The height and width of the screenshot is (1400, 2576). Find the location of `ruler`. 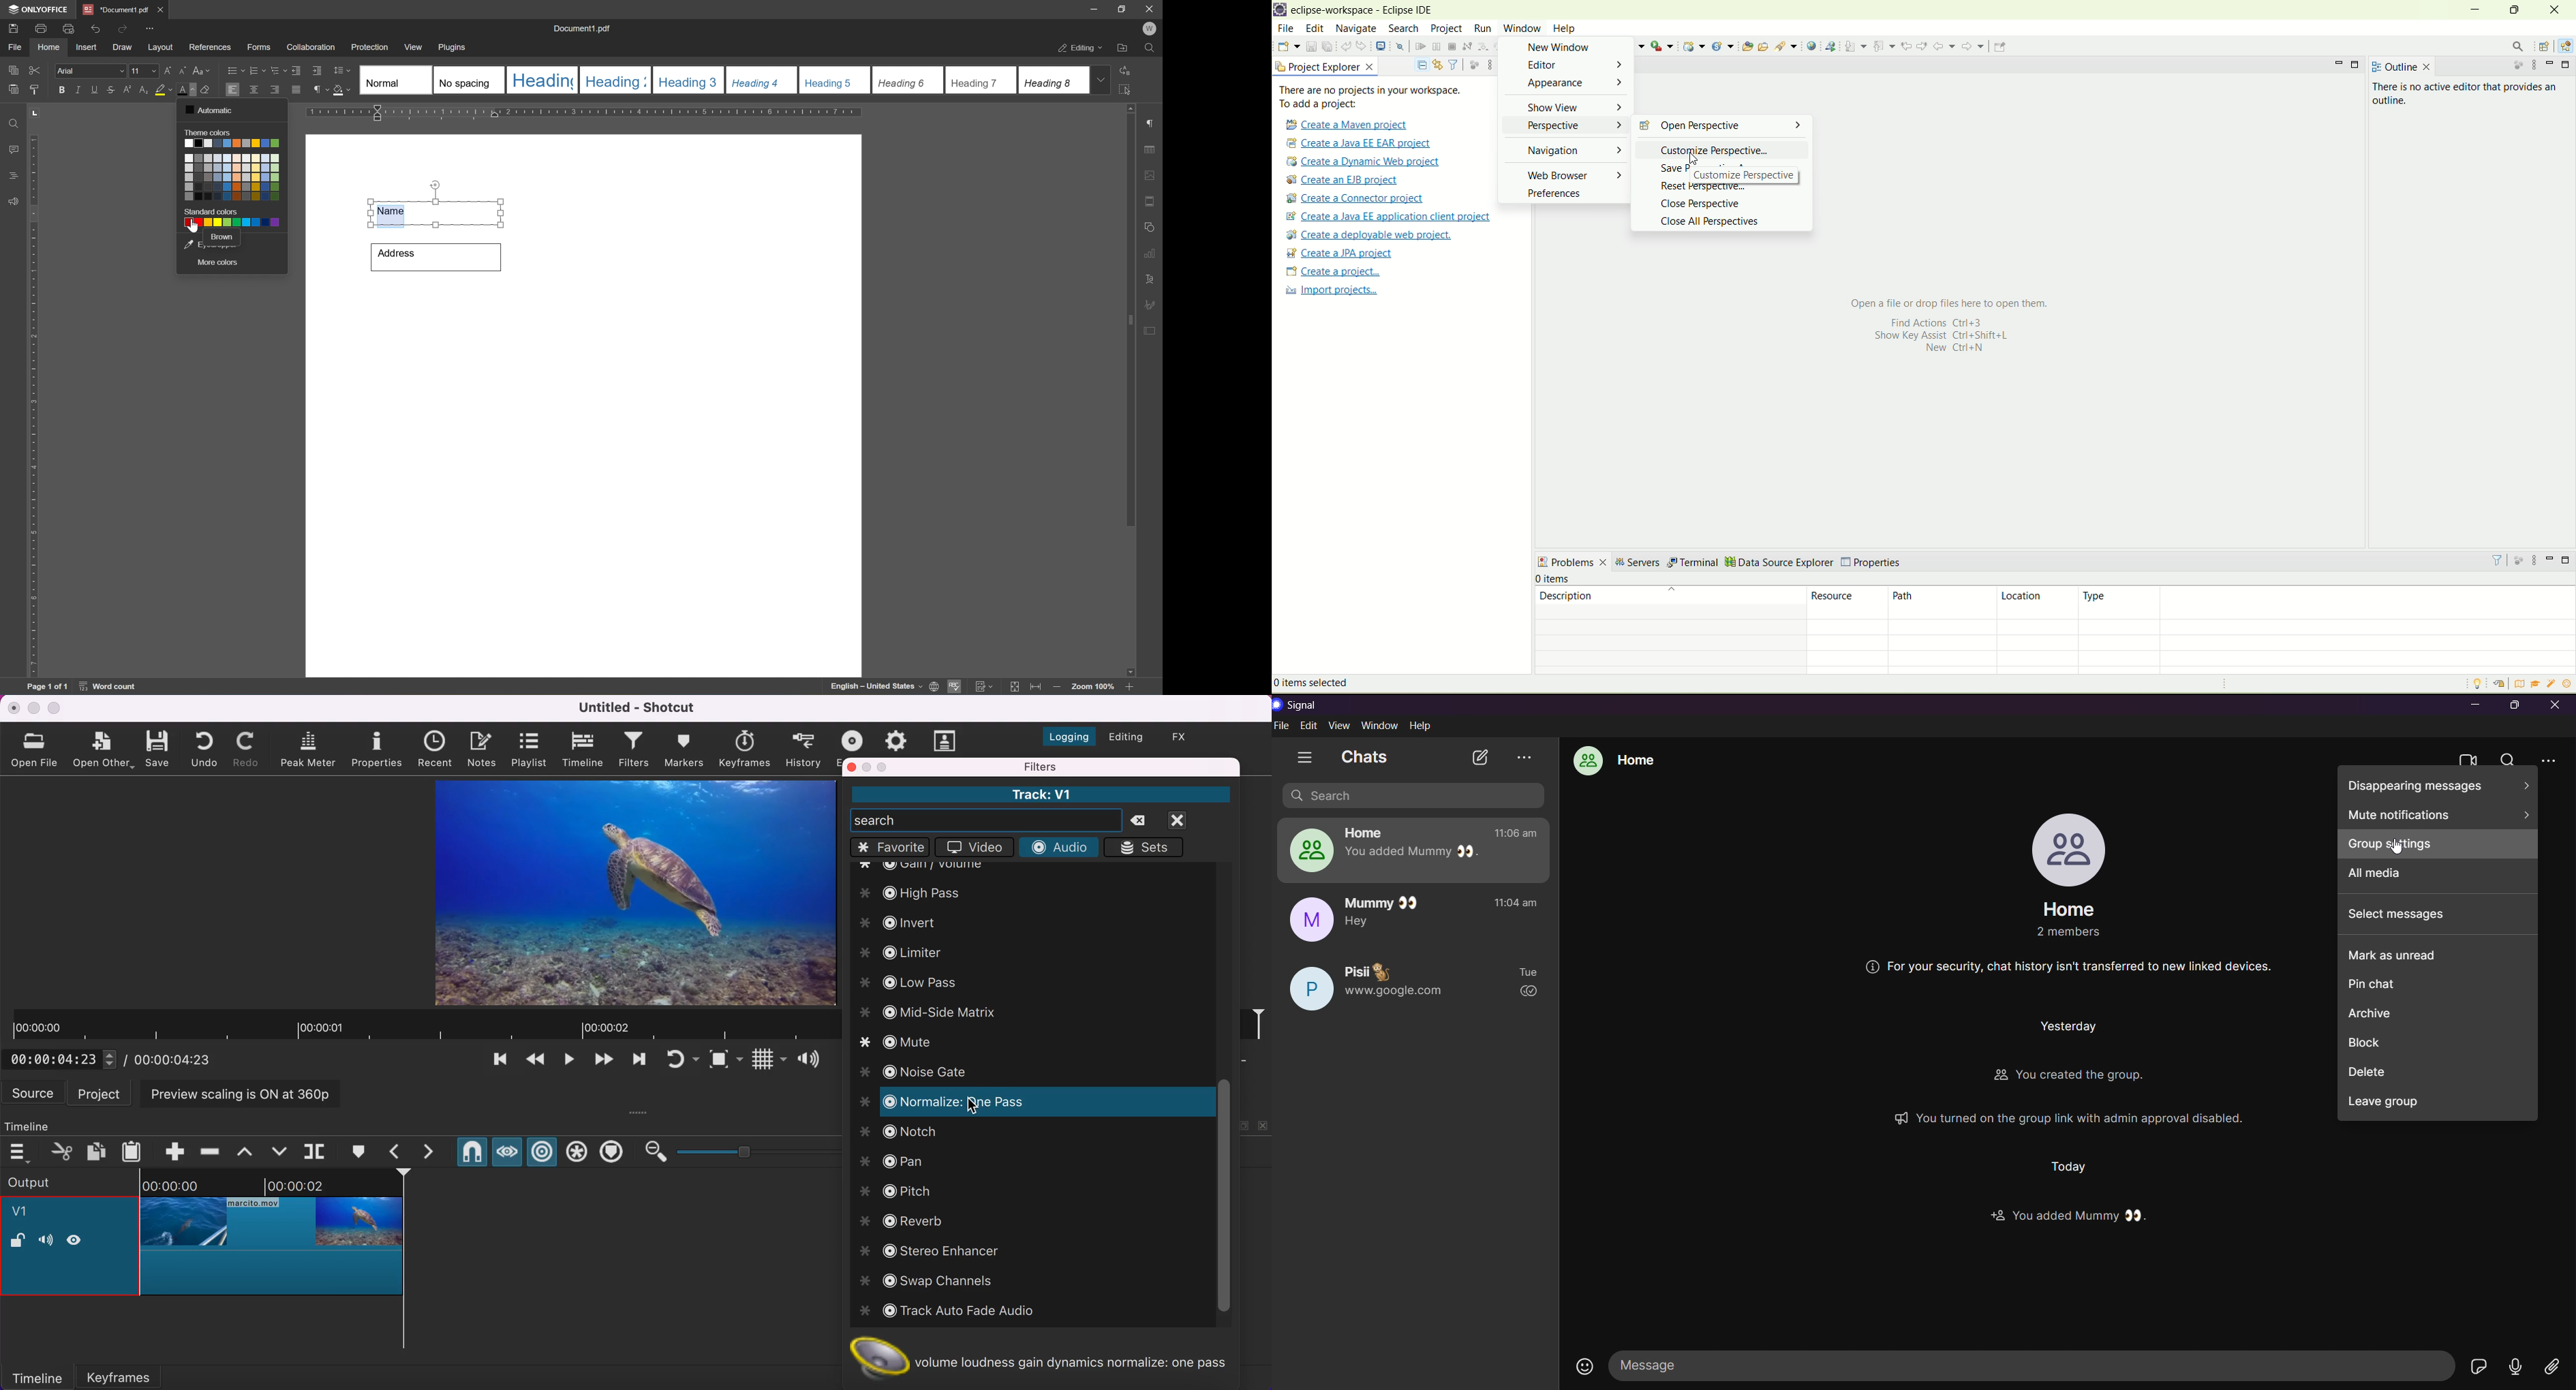

ruler is located at coordinates (34, 406).